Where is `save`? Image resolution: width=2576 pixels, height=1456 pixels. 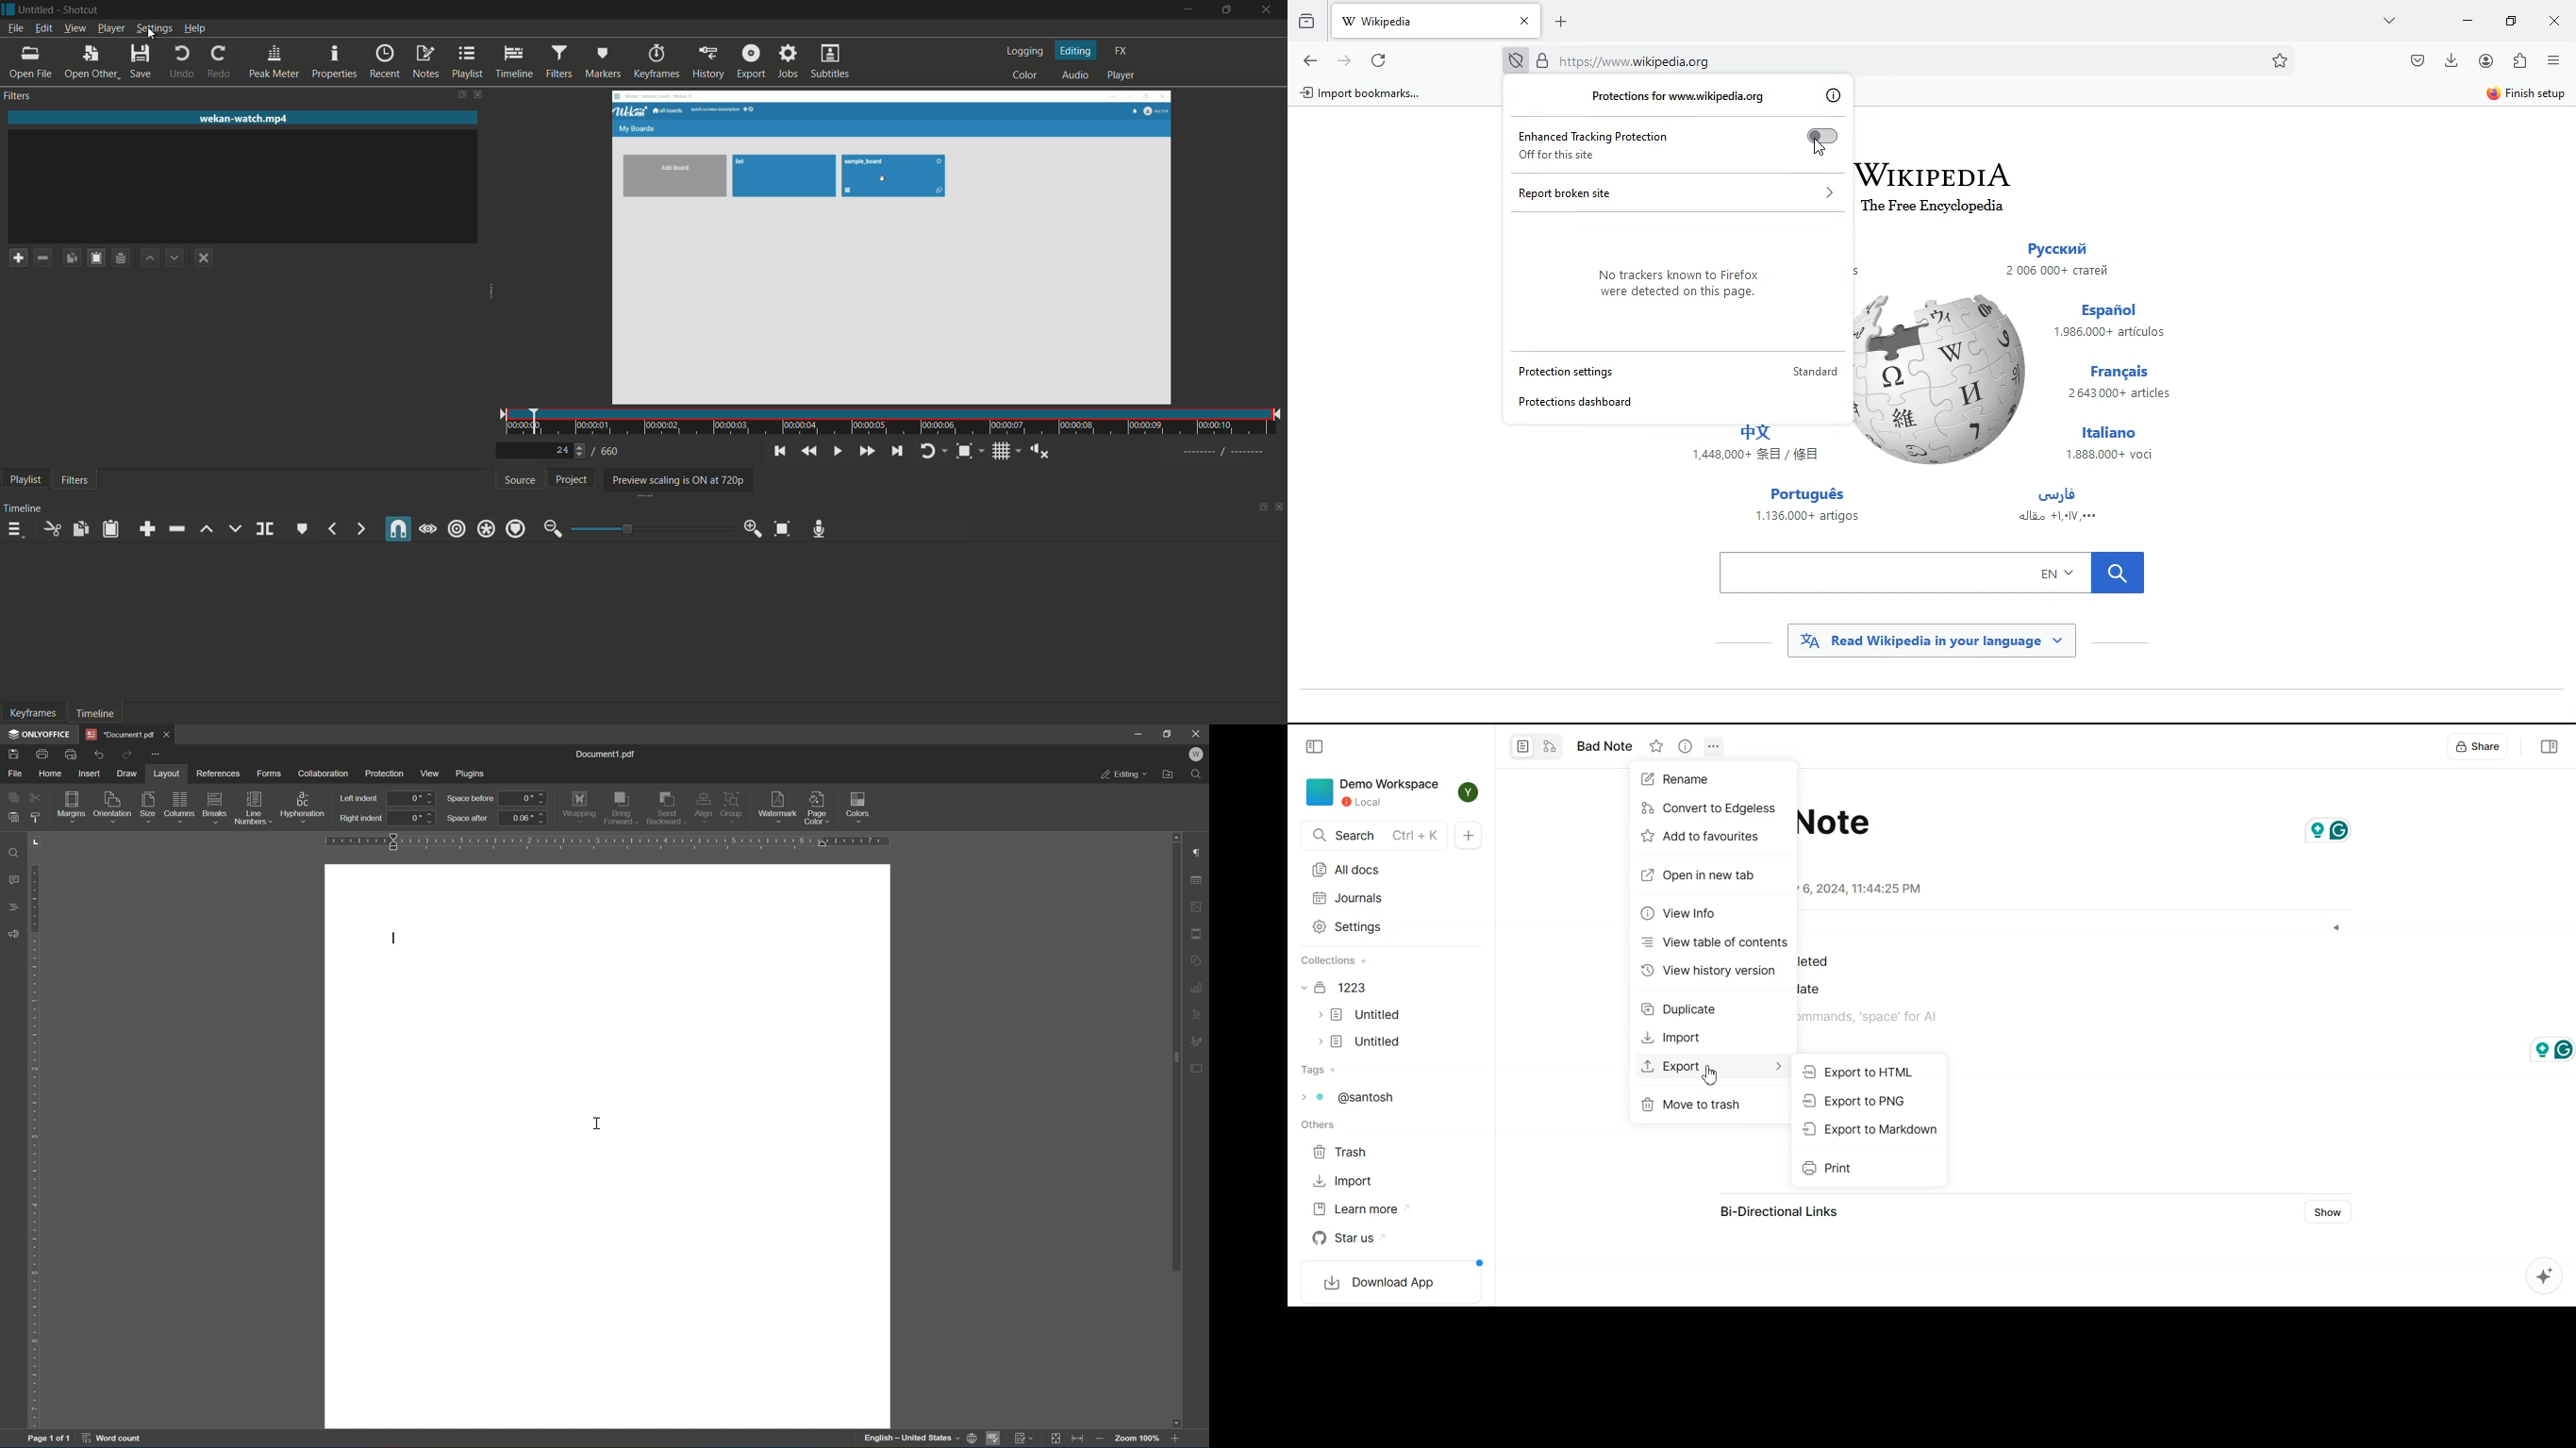 save is located at coordinates (142, 61).